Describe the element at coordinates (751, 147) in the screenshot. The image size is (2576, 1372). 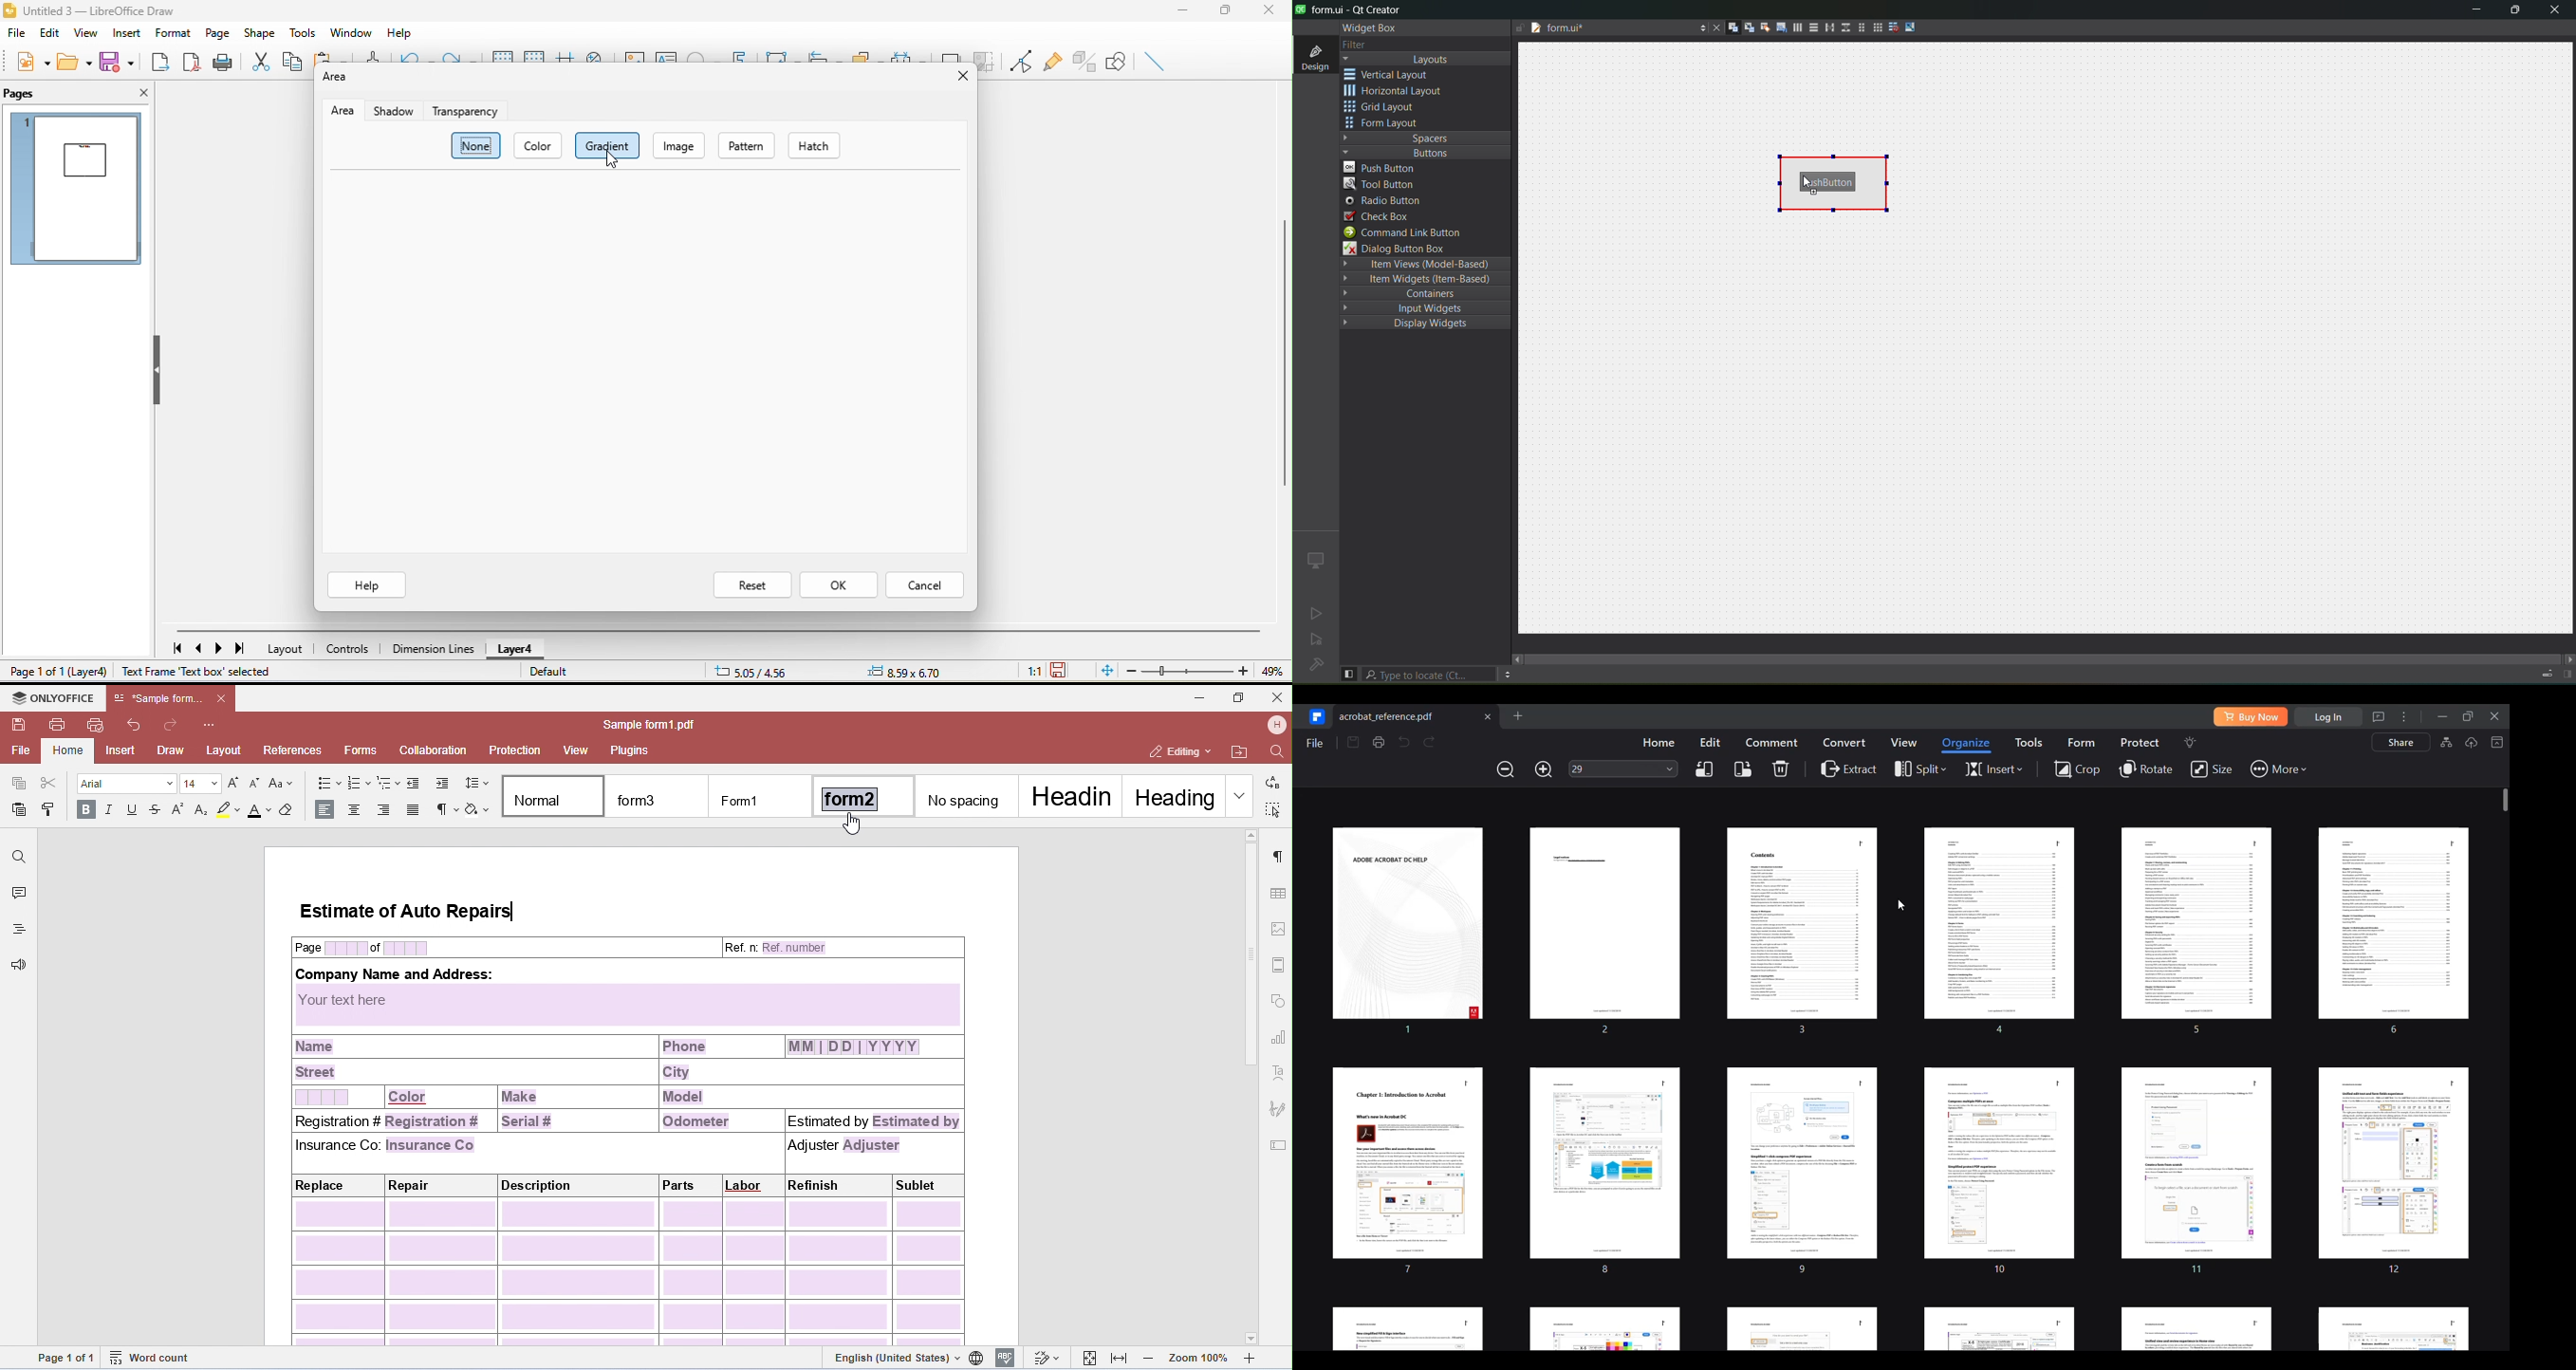
I see `pattern` at that location.